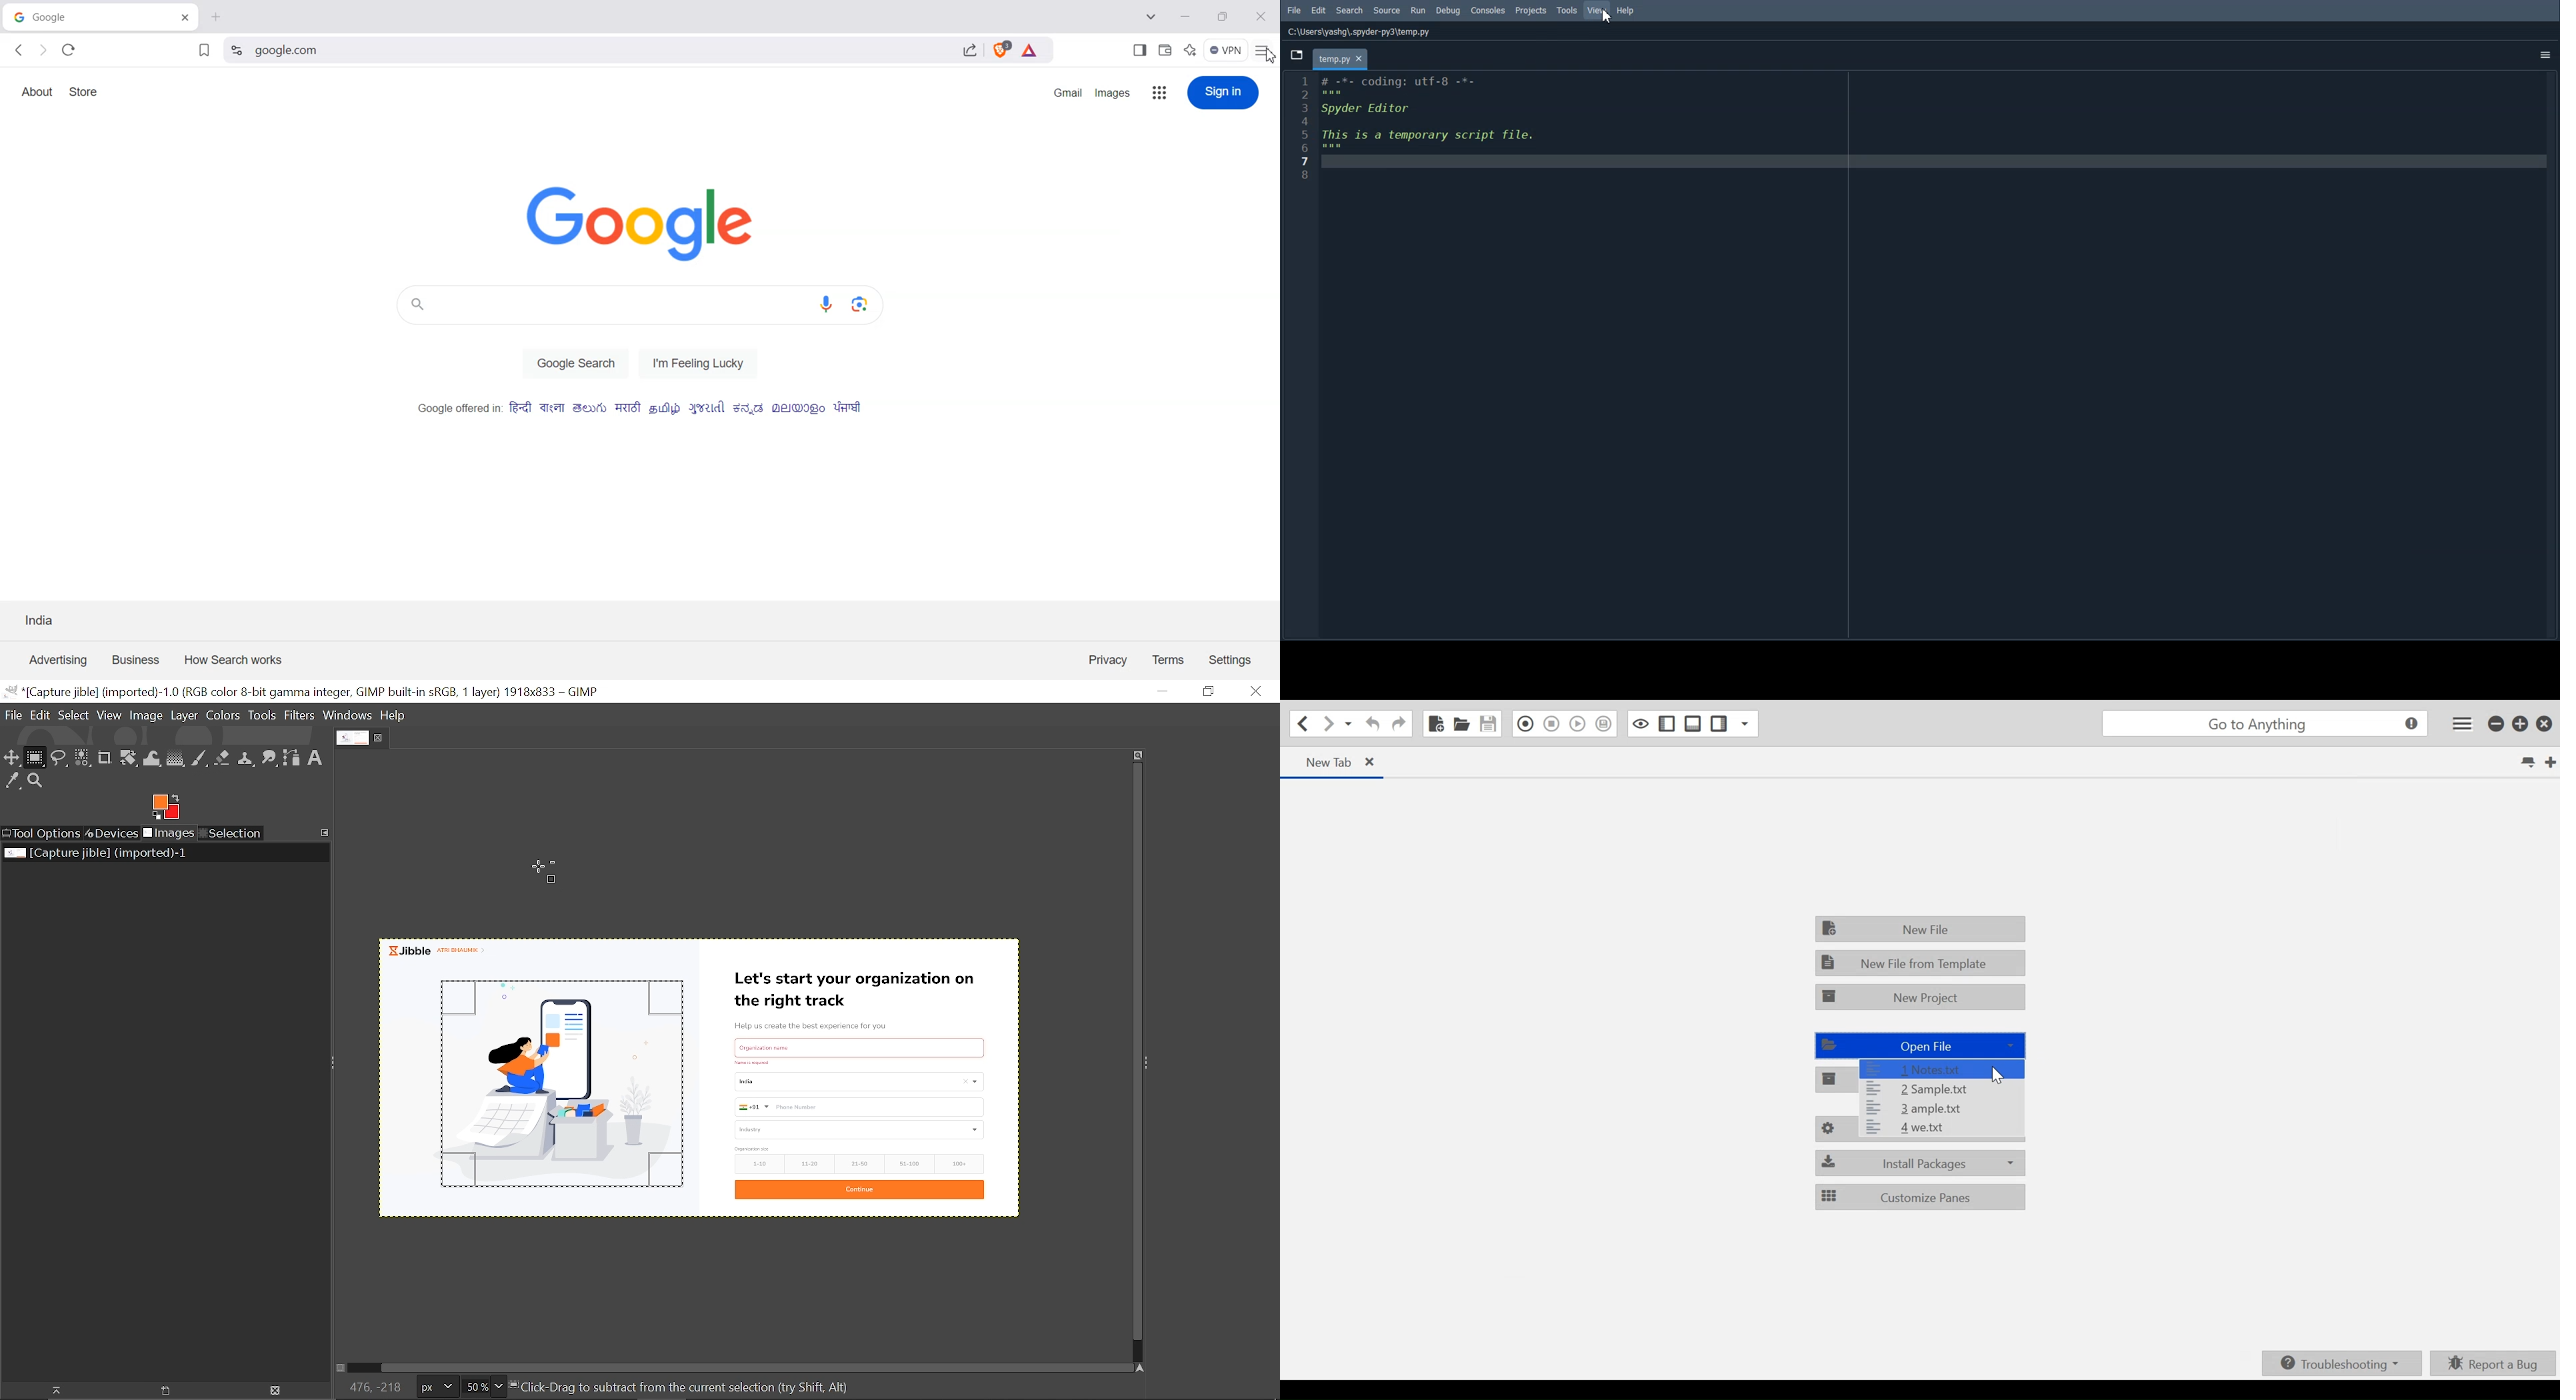 The width and height of the screenshot is (2576, 1400). Describe the element at coordinates (1226, 50) in the screenshot. I see `` at that location.